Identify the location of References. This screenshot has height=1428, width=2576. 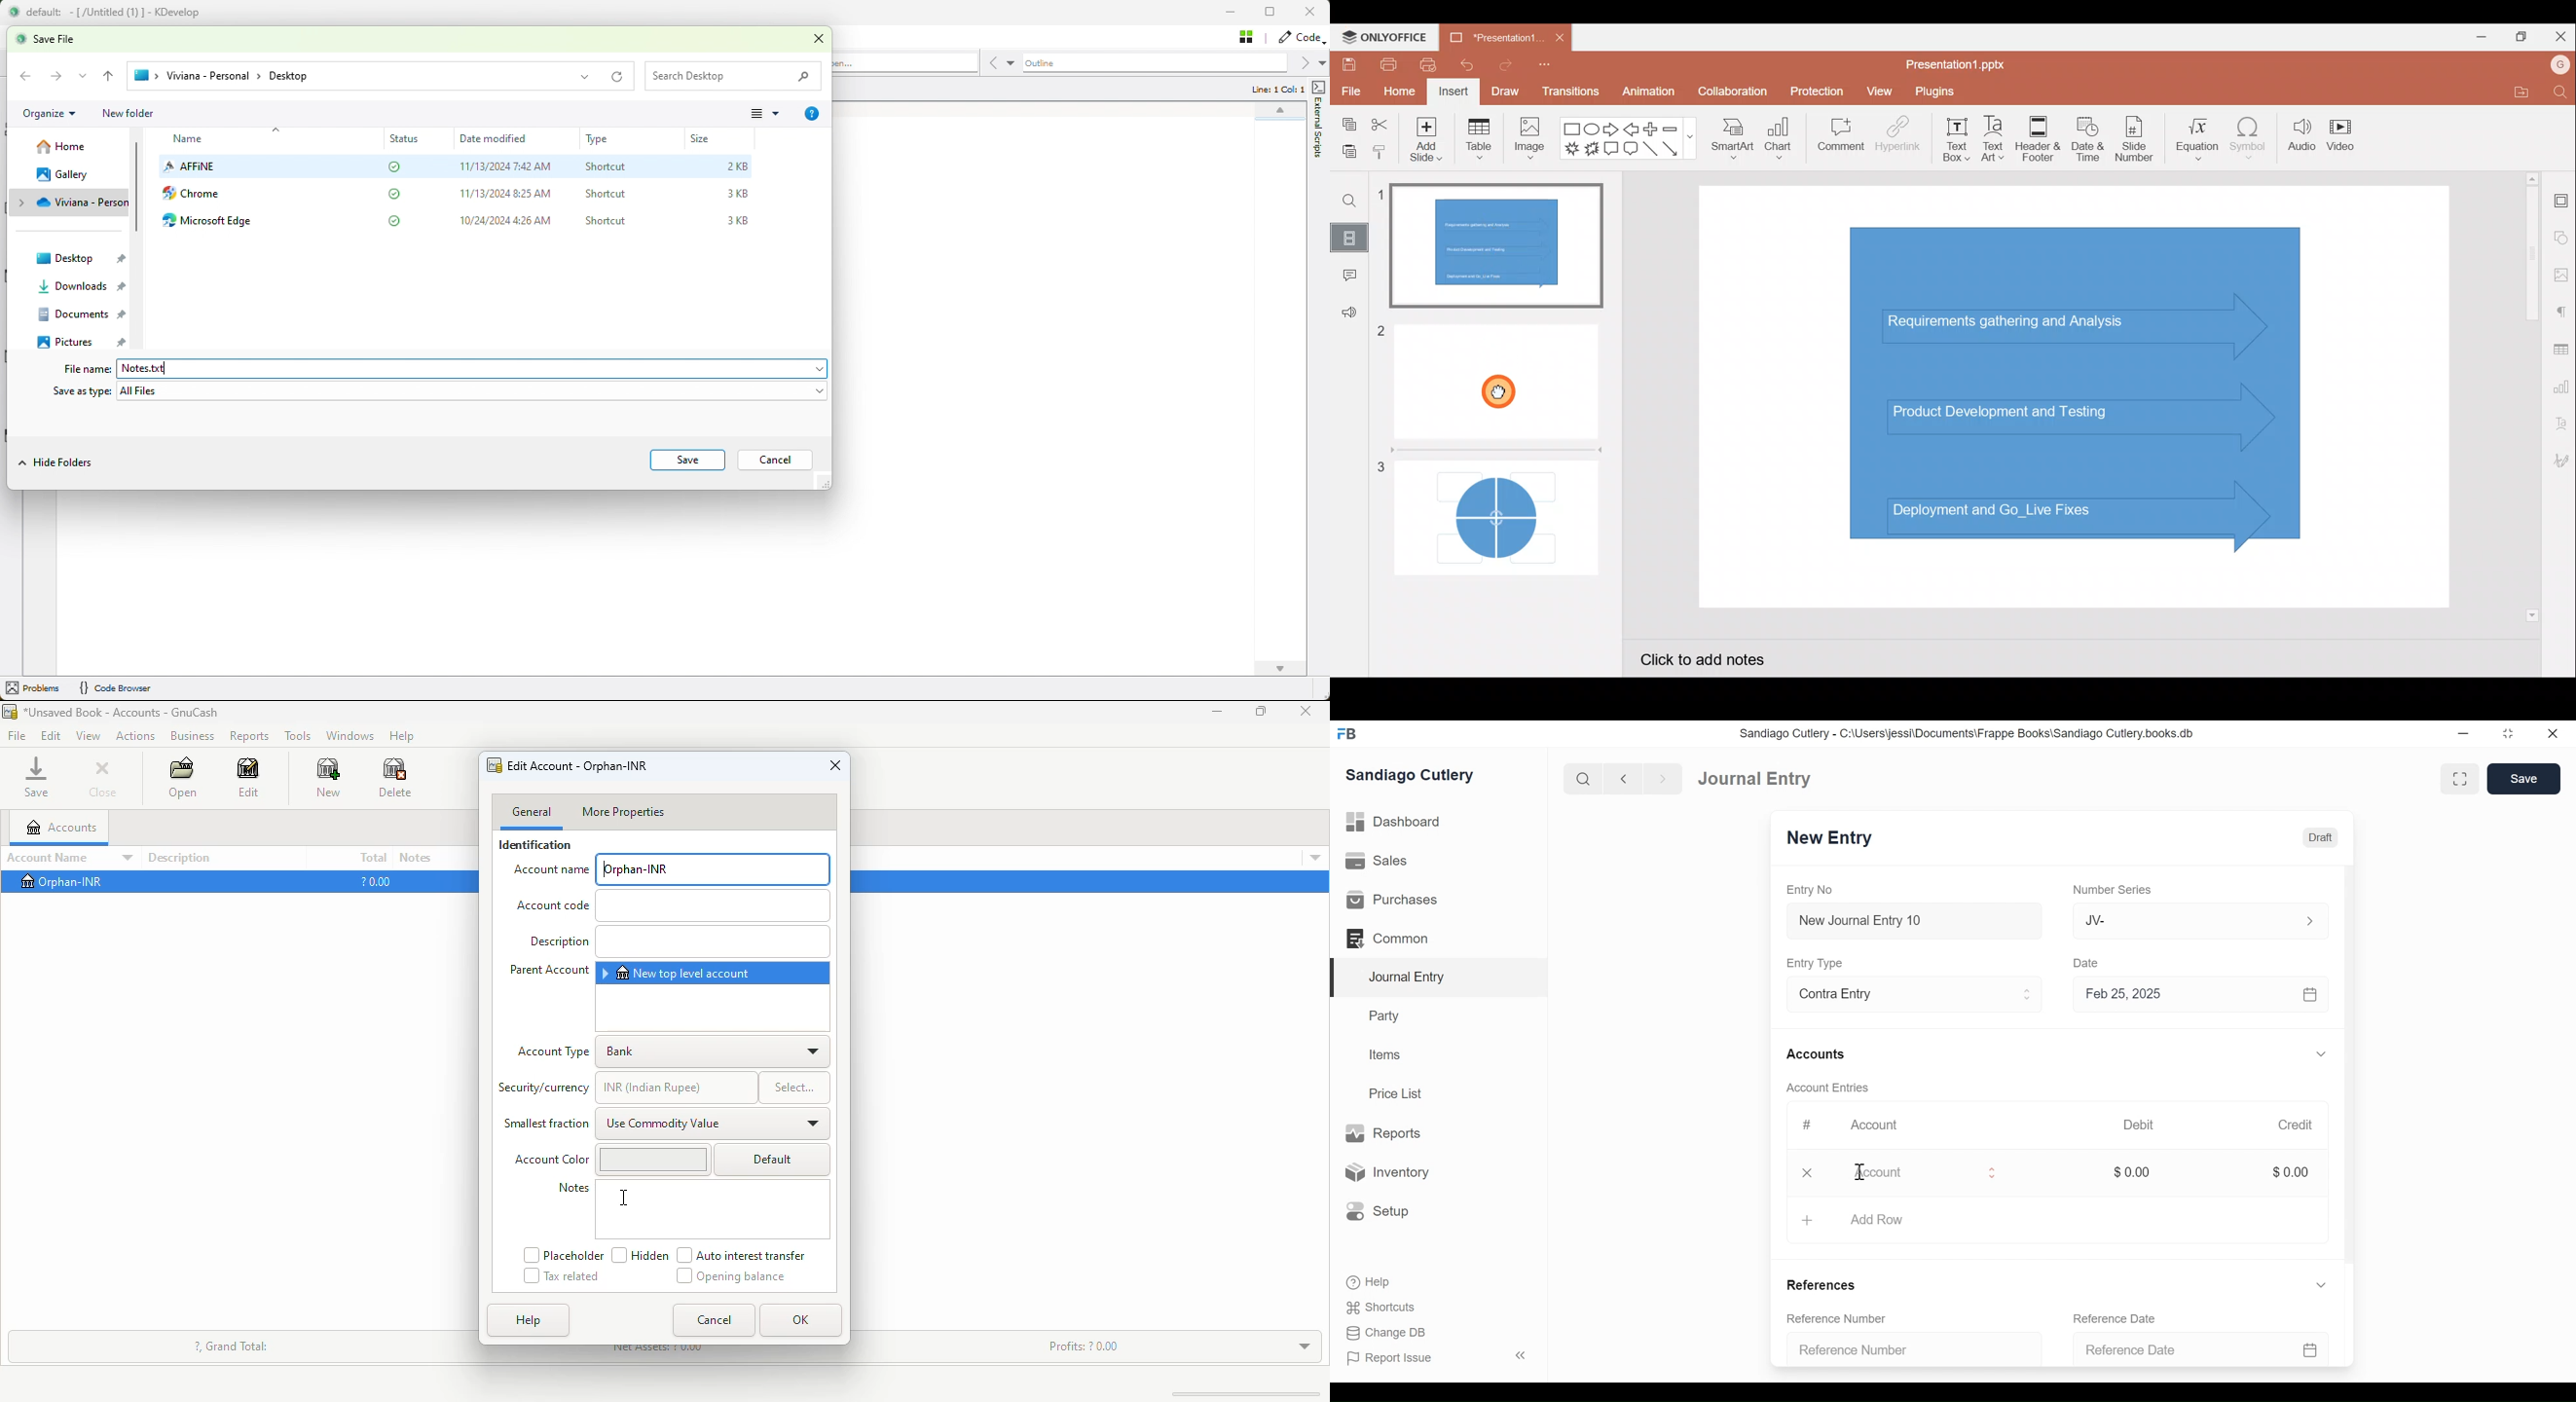
(1822, 1285).